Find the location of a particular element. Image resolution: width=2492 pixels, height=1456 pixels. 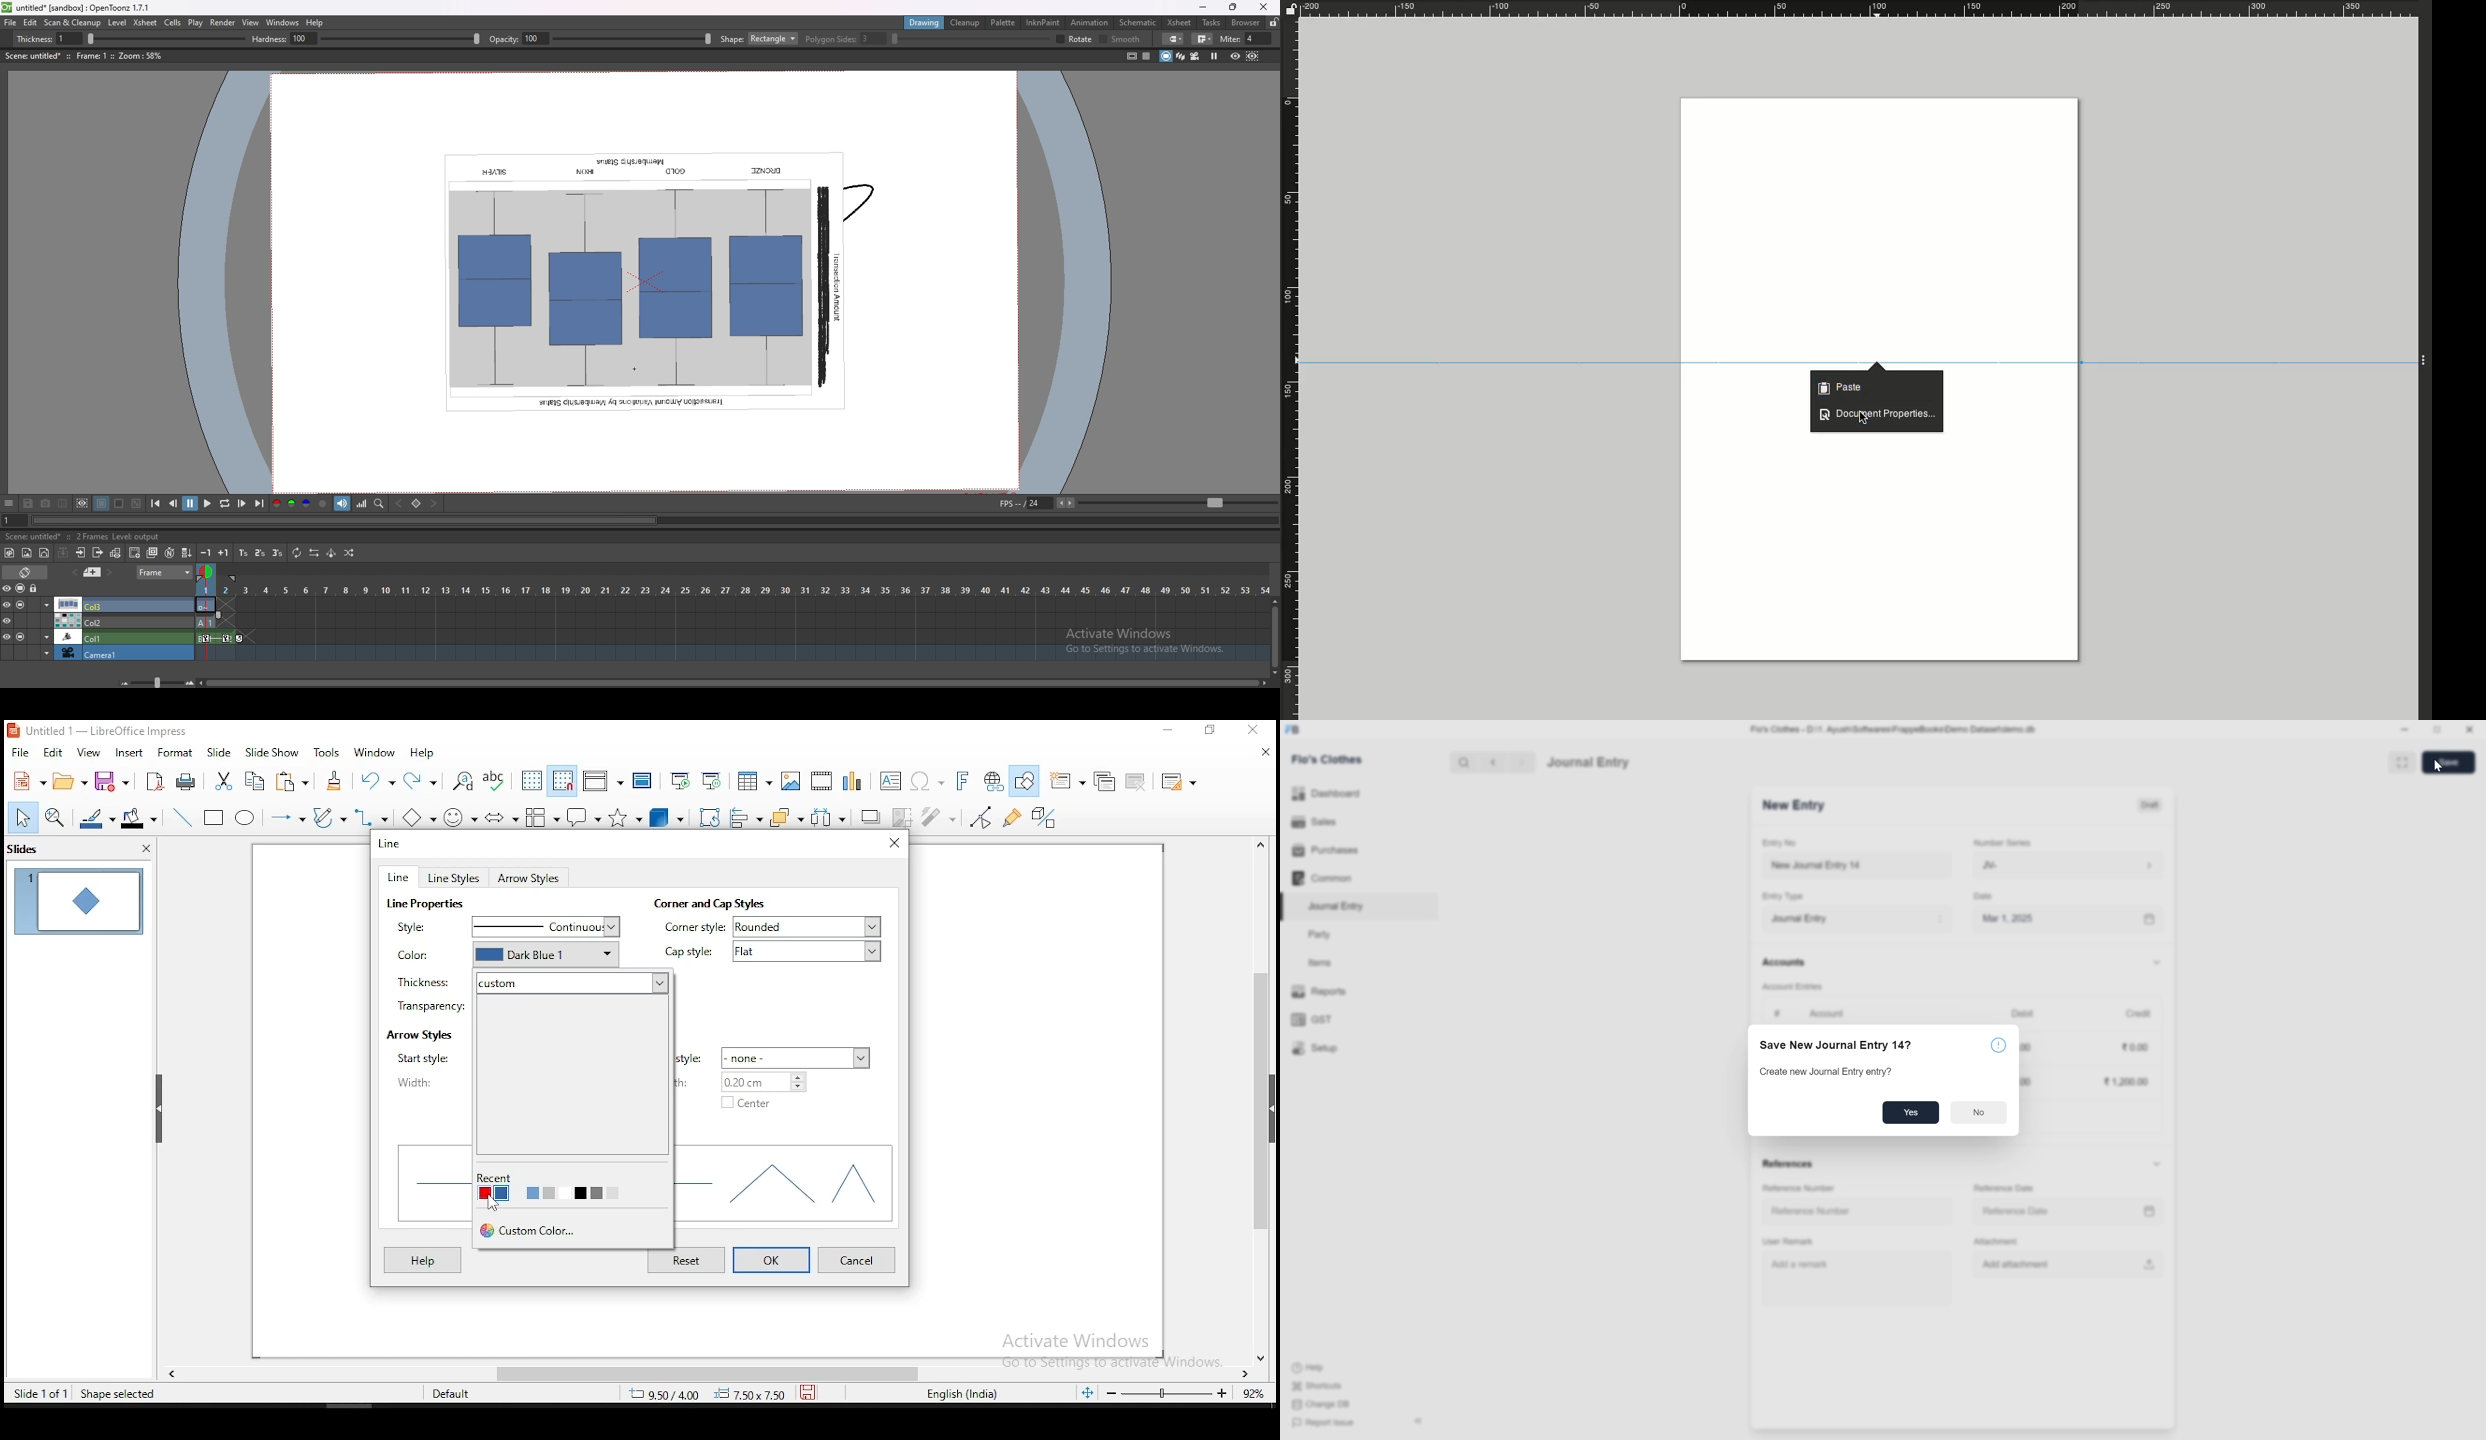

lines and arrows is located at coordinates (291, 820).